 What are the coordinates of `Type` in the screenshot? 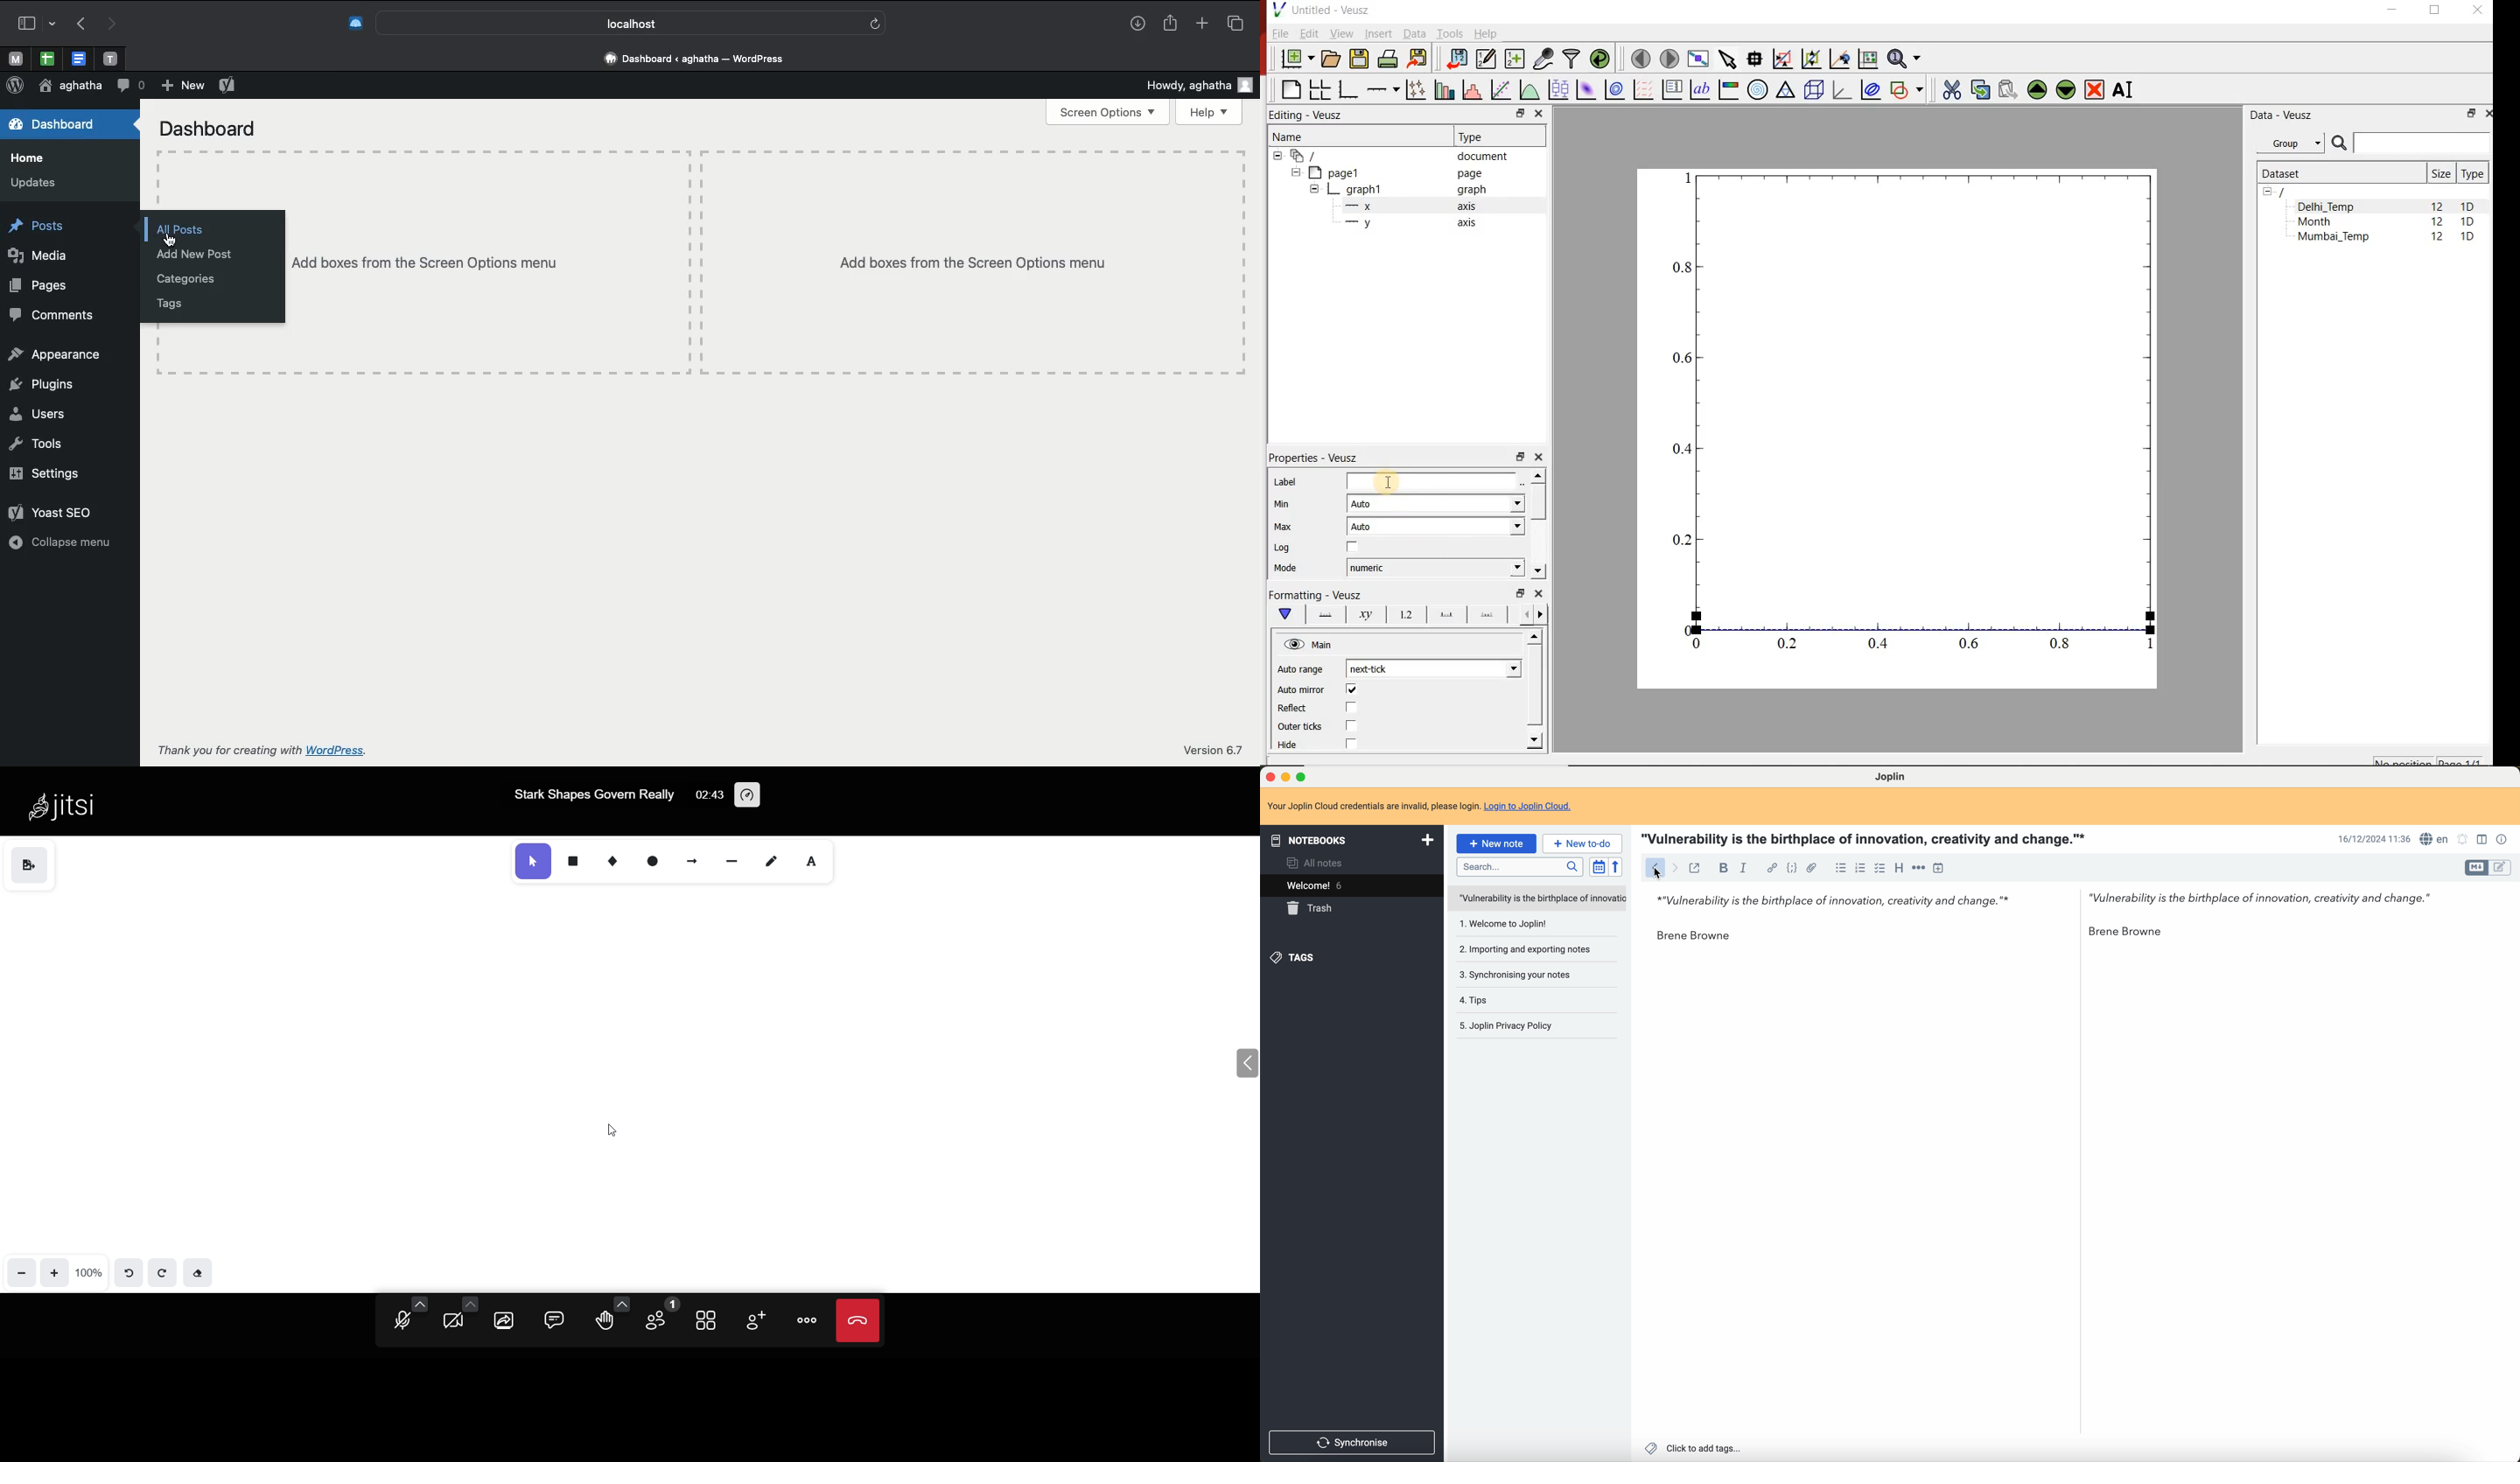 It's located at (2473, 173).